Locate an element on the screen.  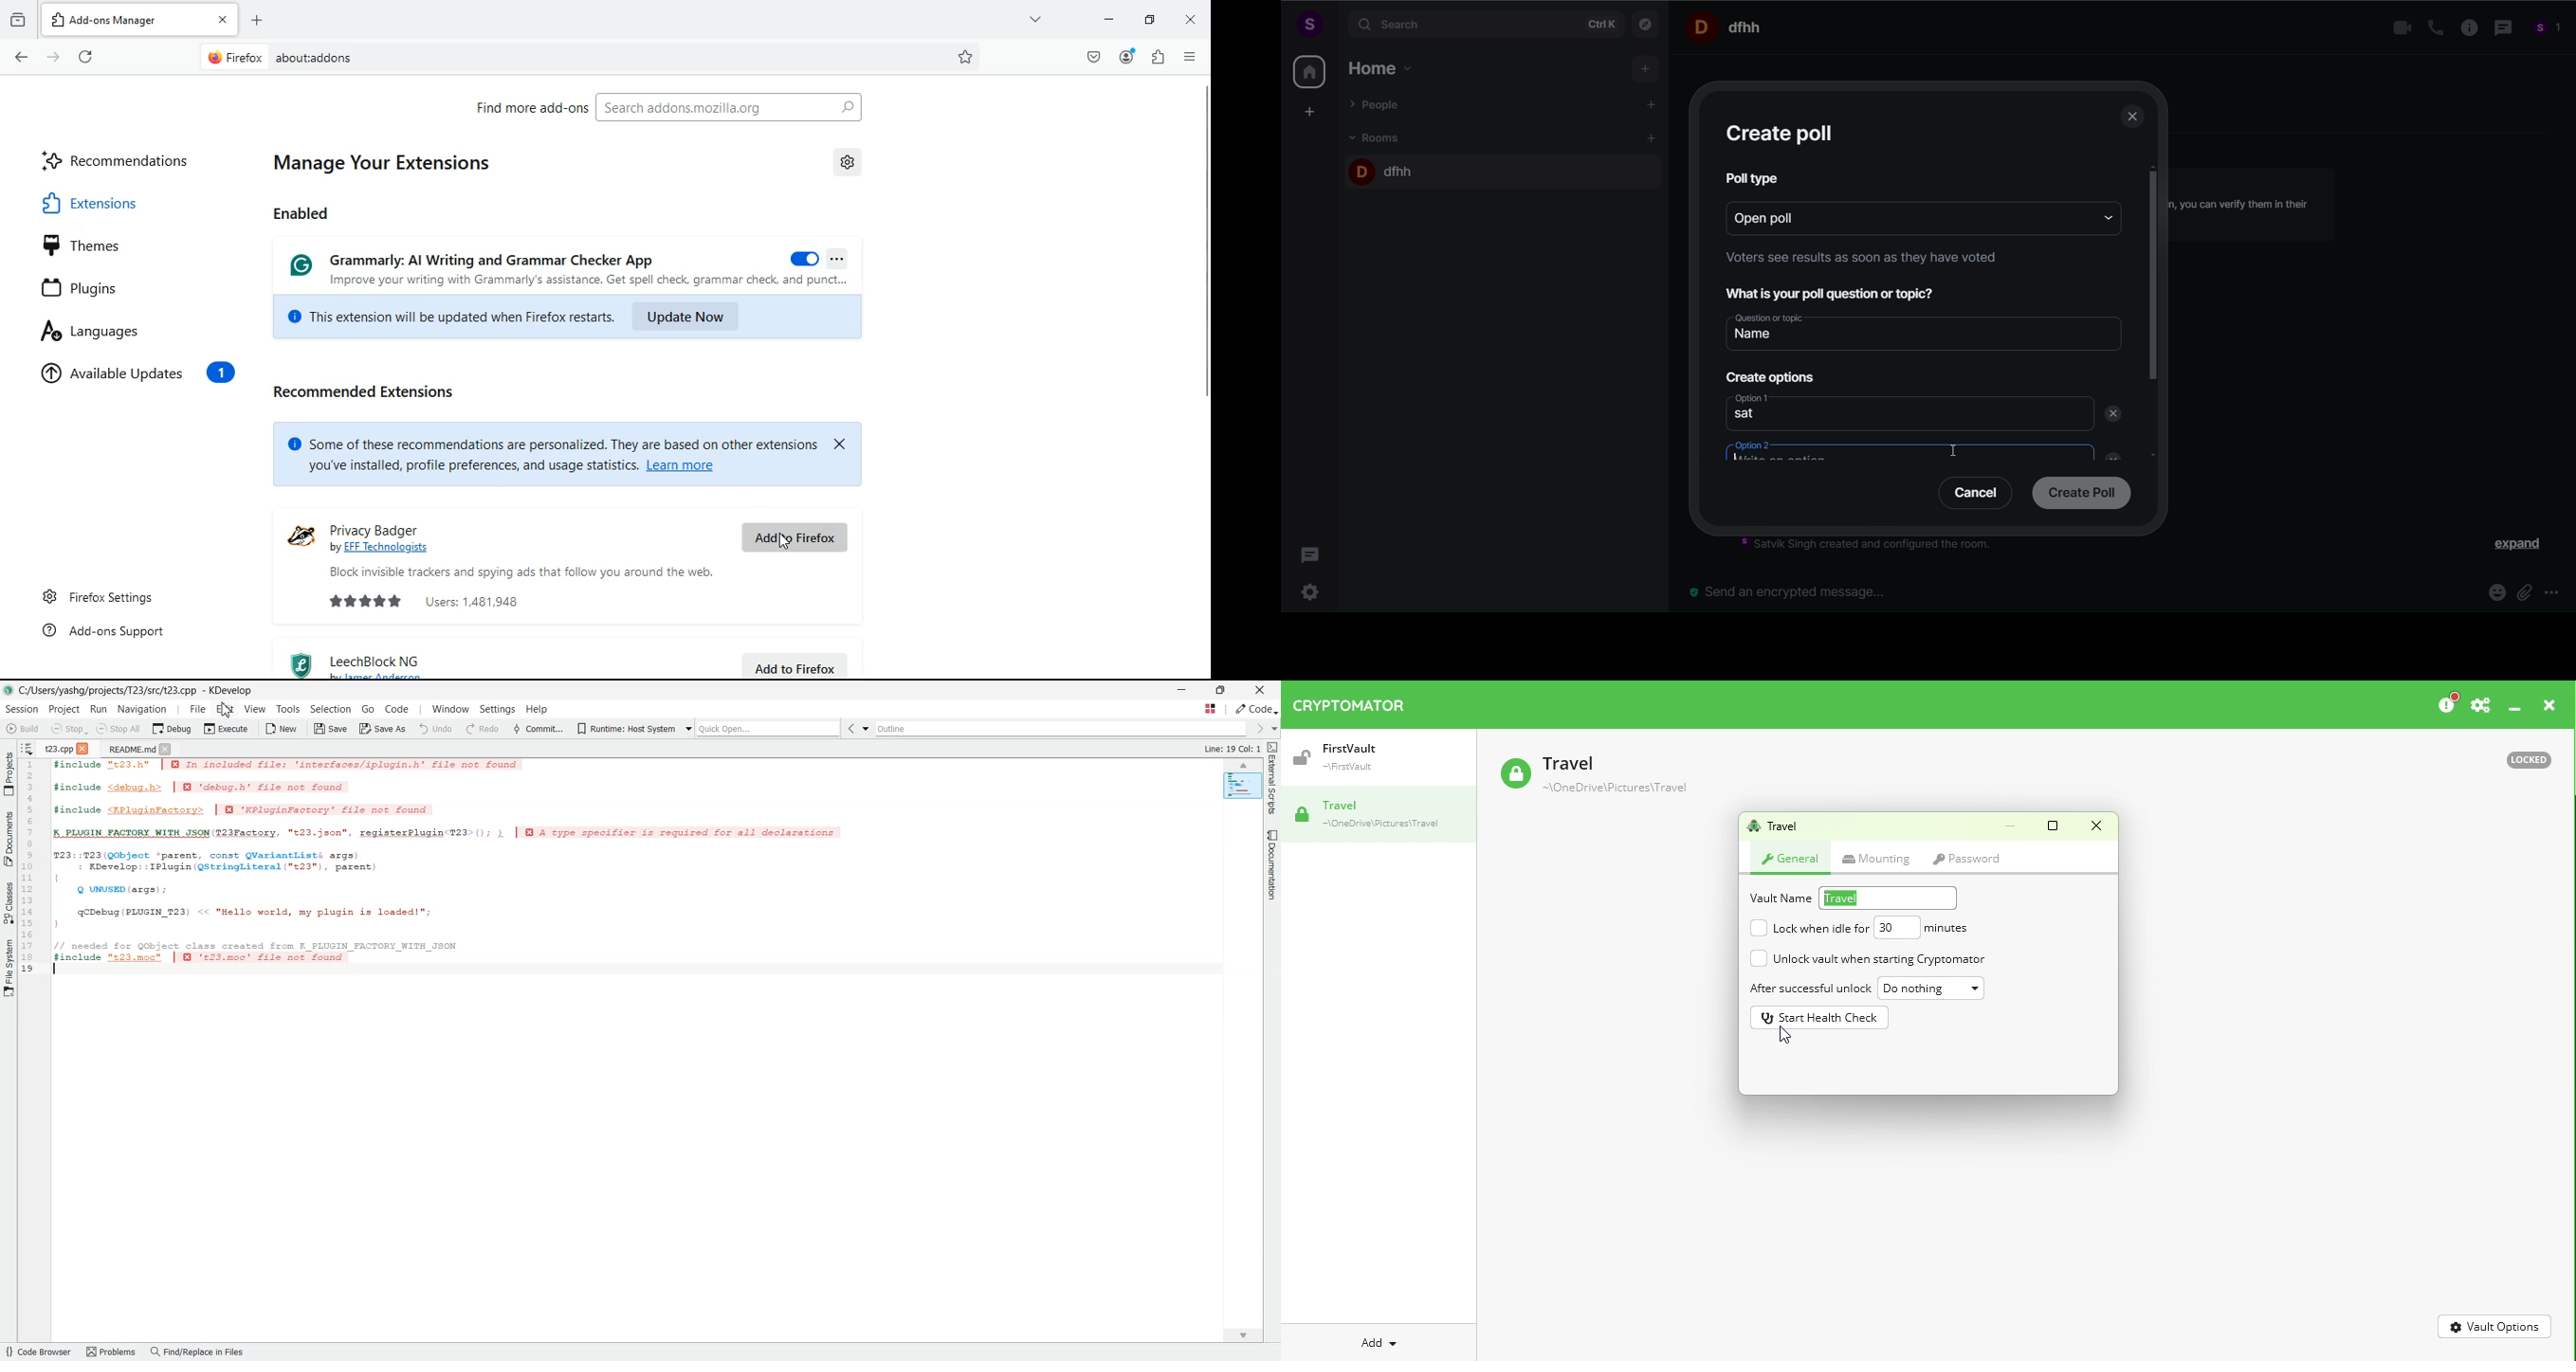
leechblock ng is located at coordinates (380, 660).